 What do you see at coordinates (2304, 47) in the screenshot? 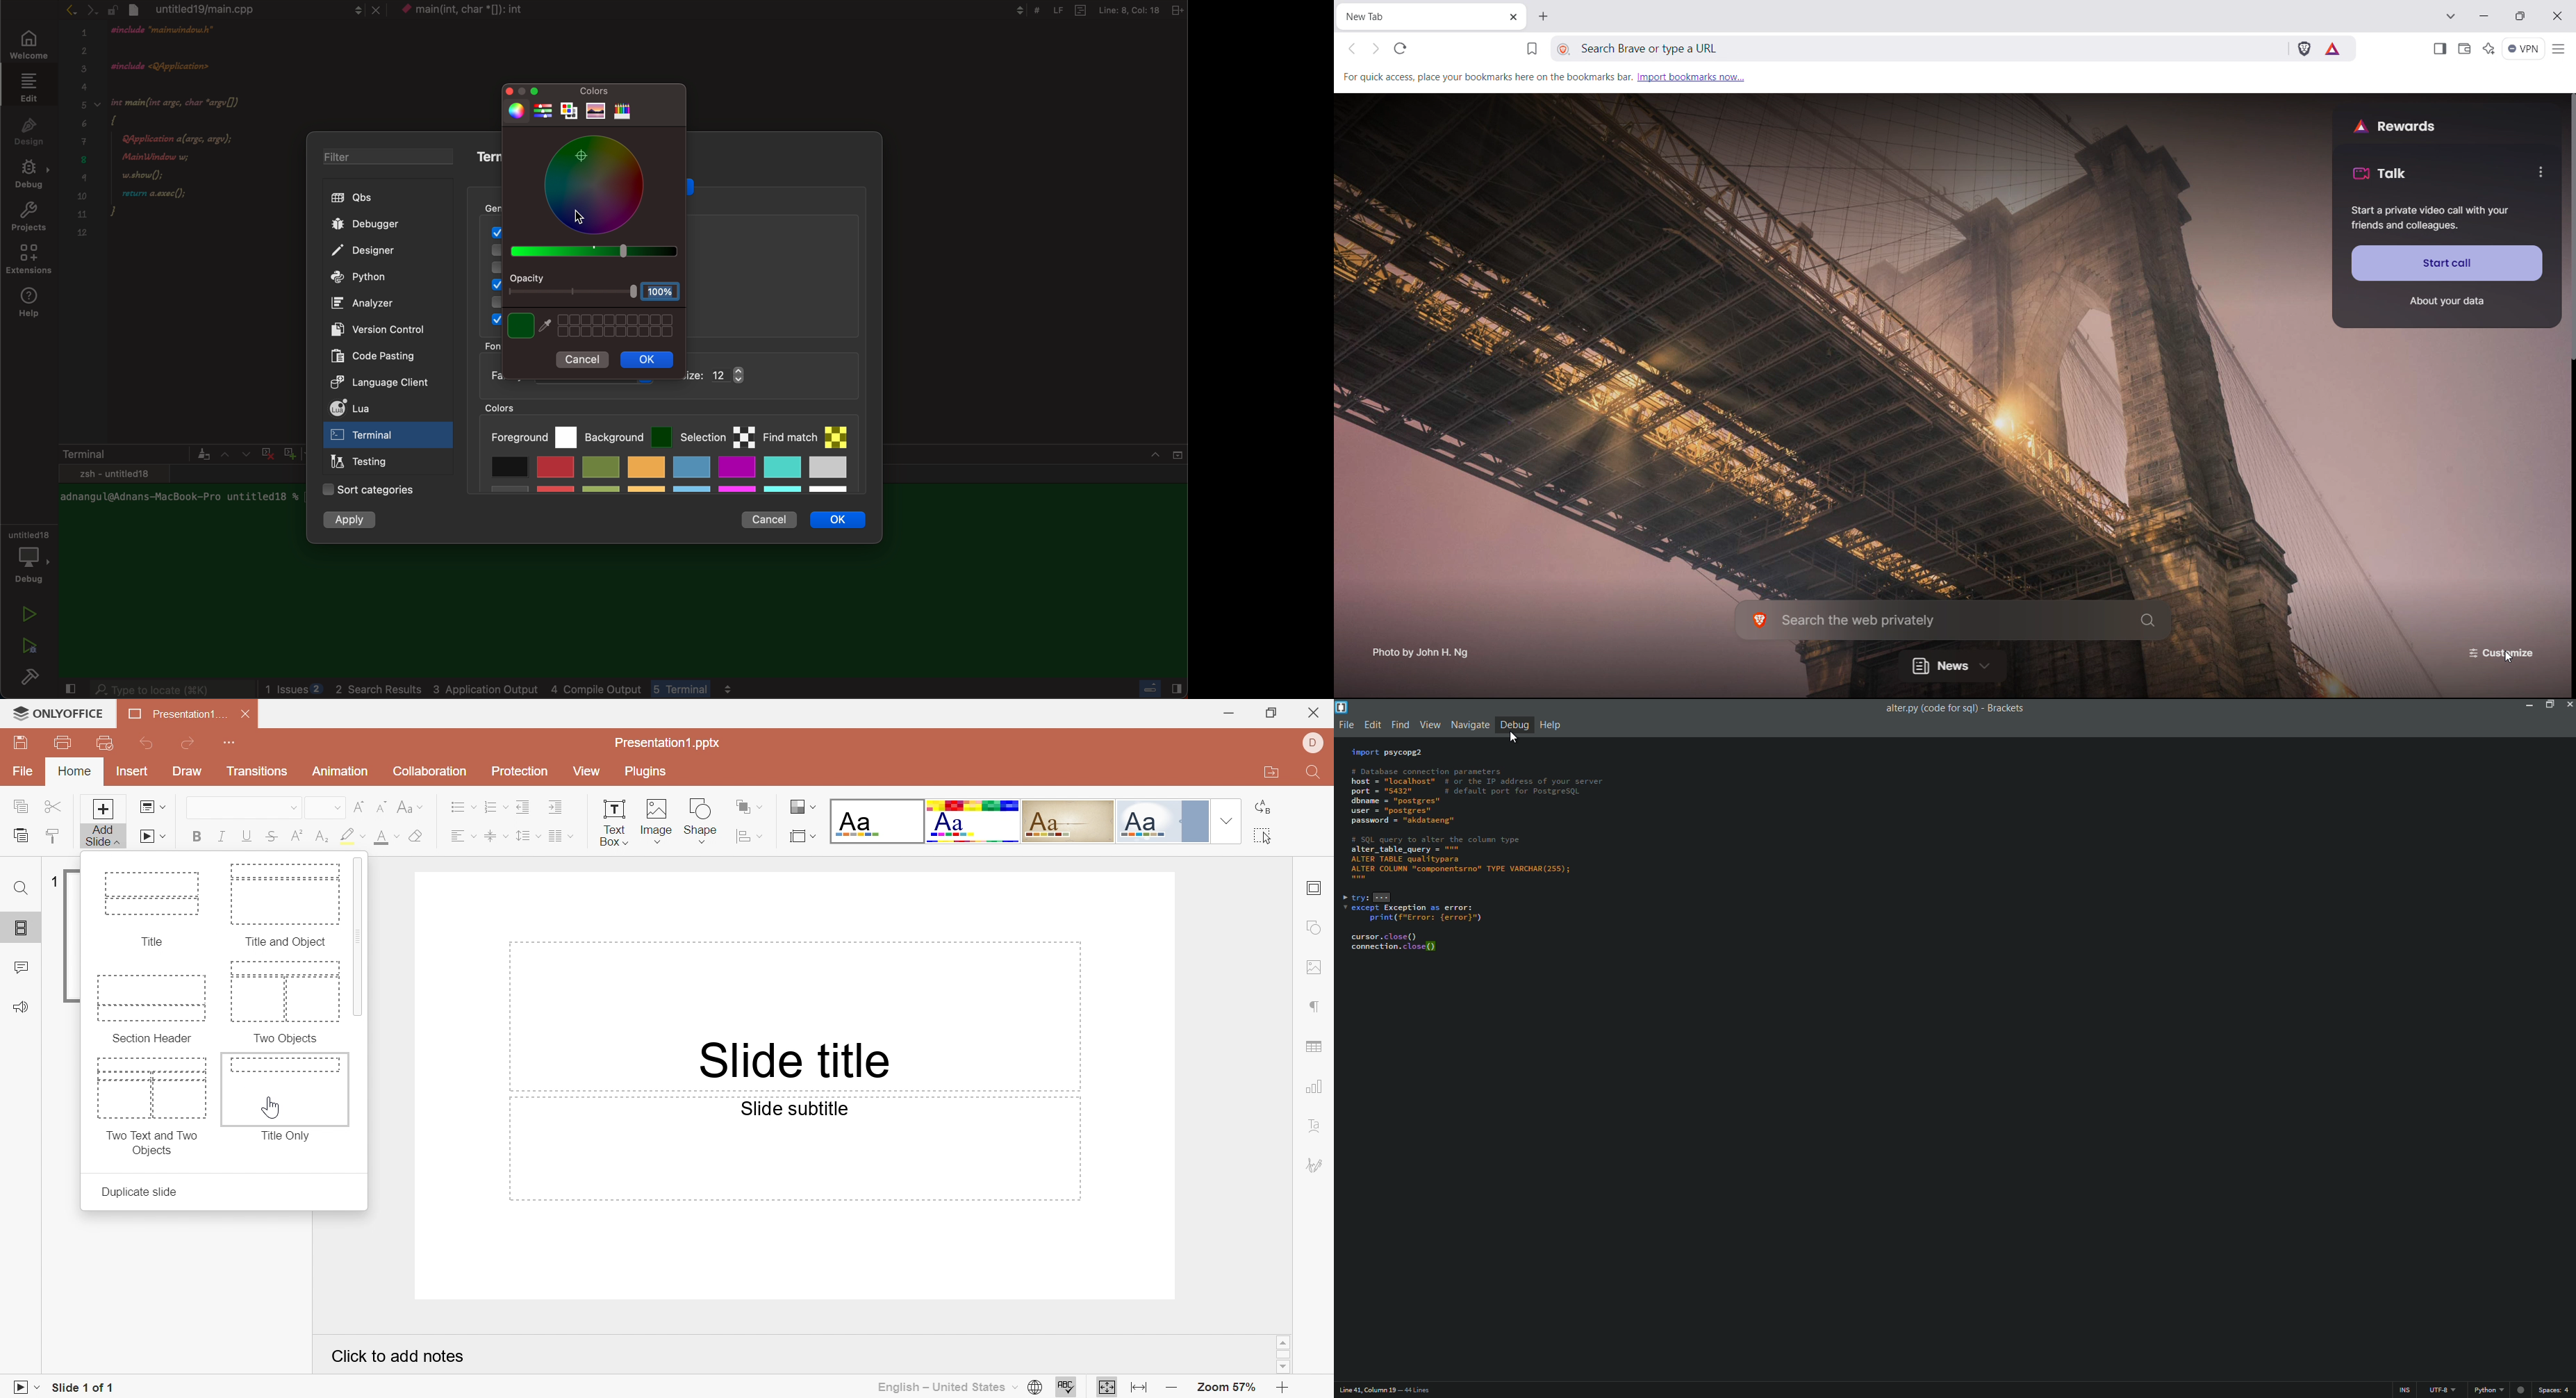
I see `brave shields` at bounding box center [2304, 47].